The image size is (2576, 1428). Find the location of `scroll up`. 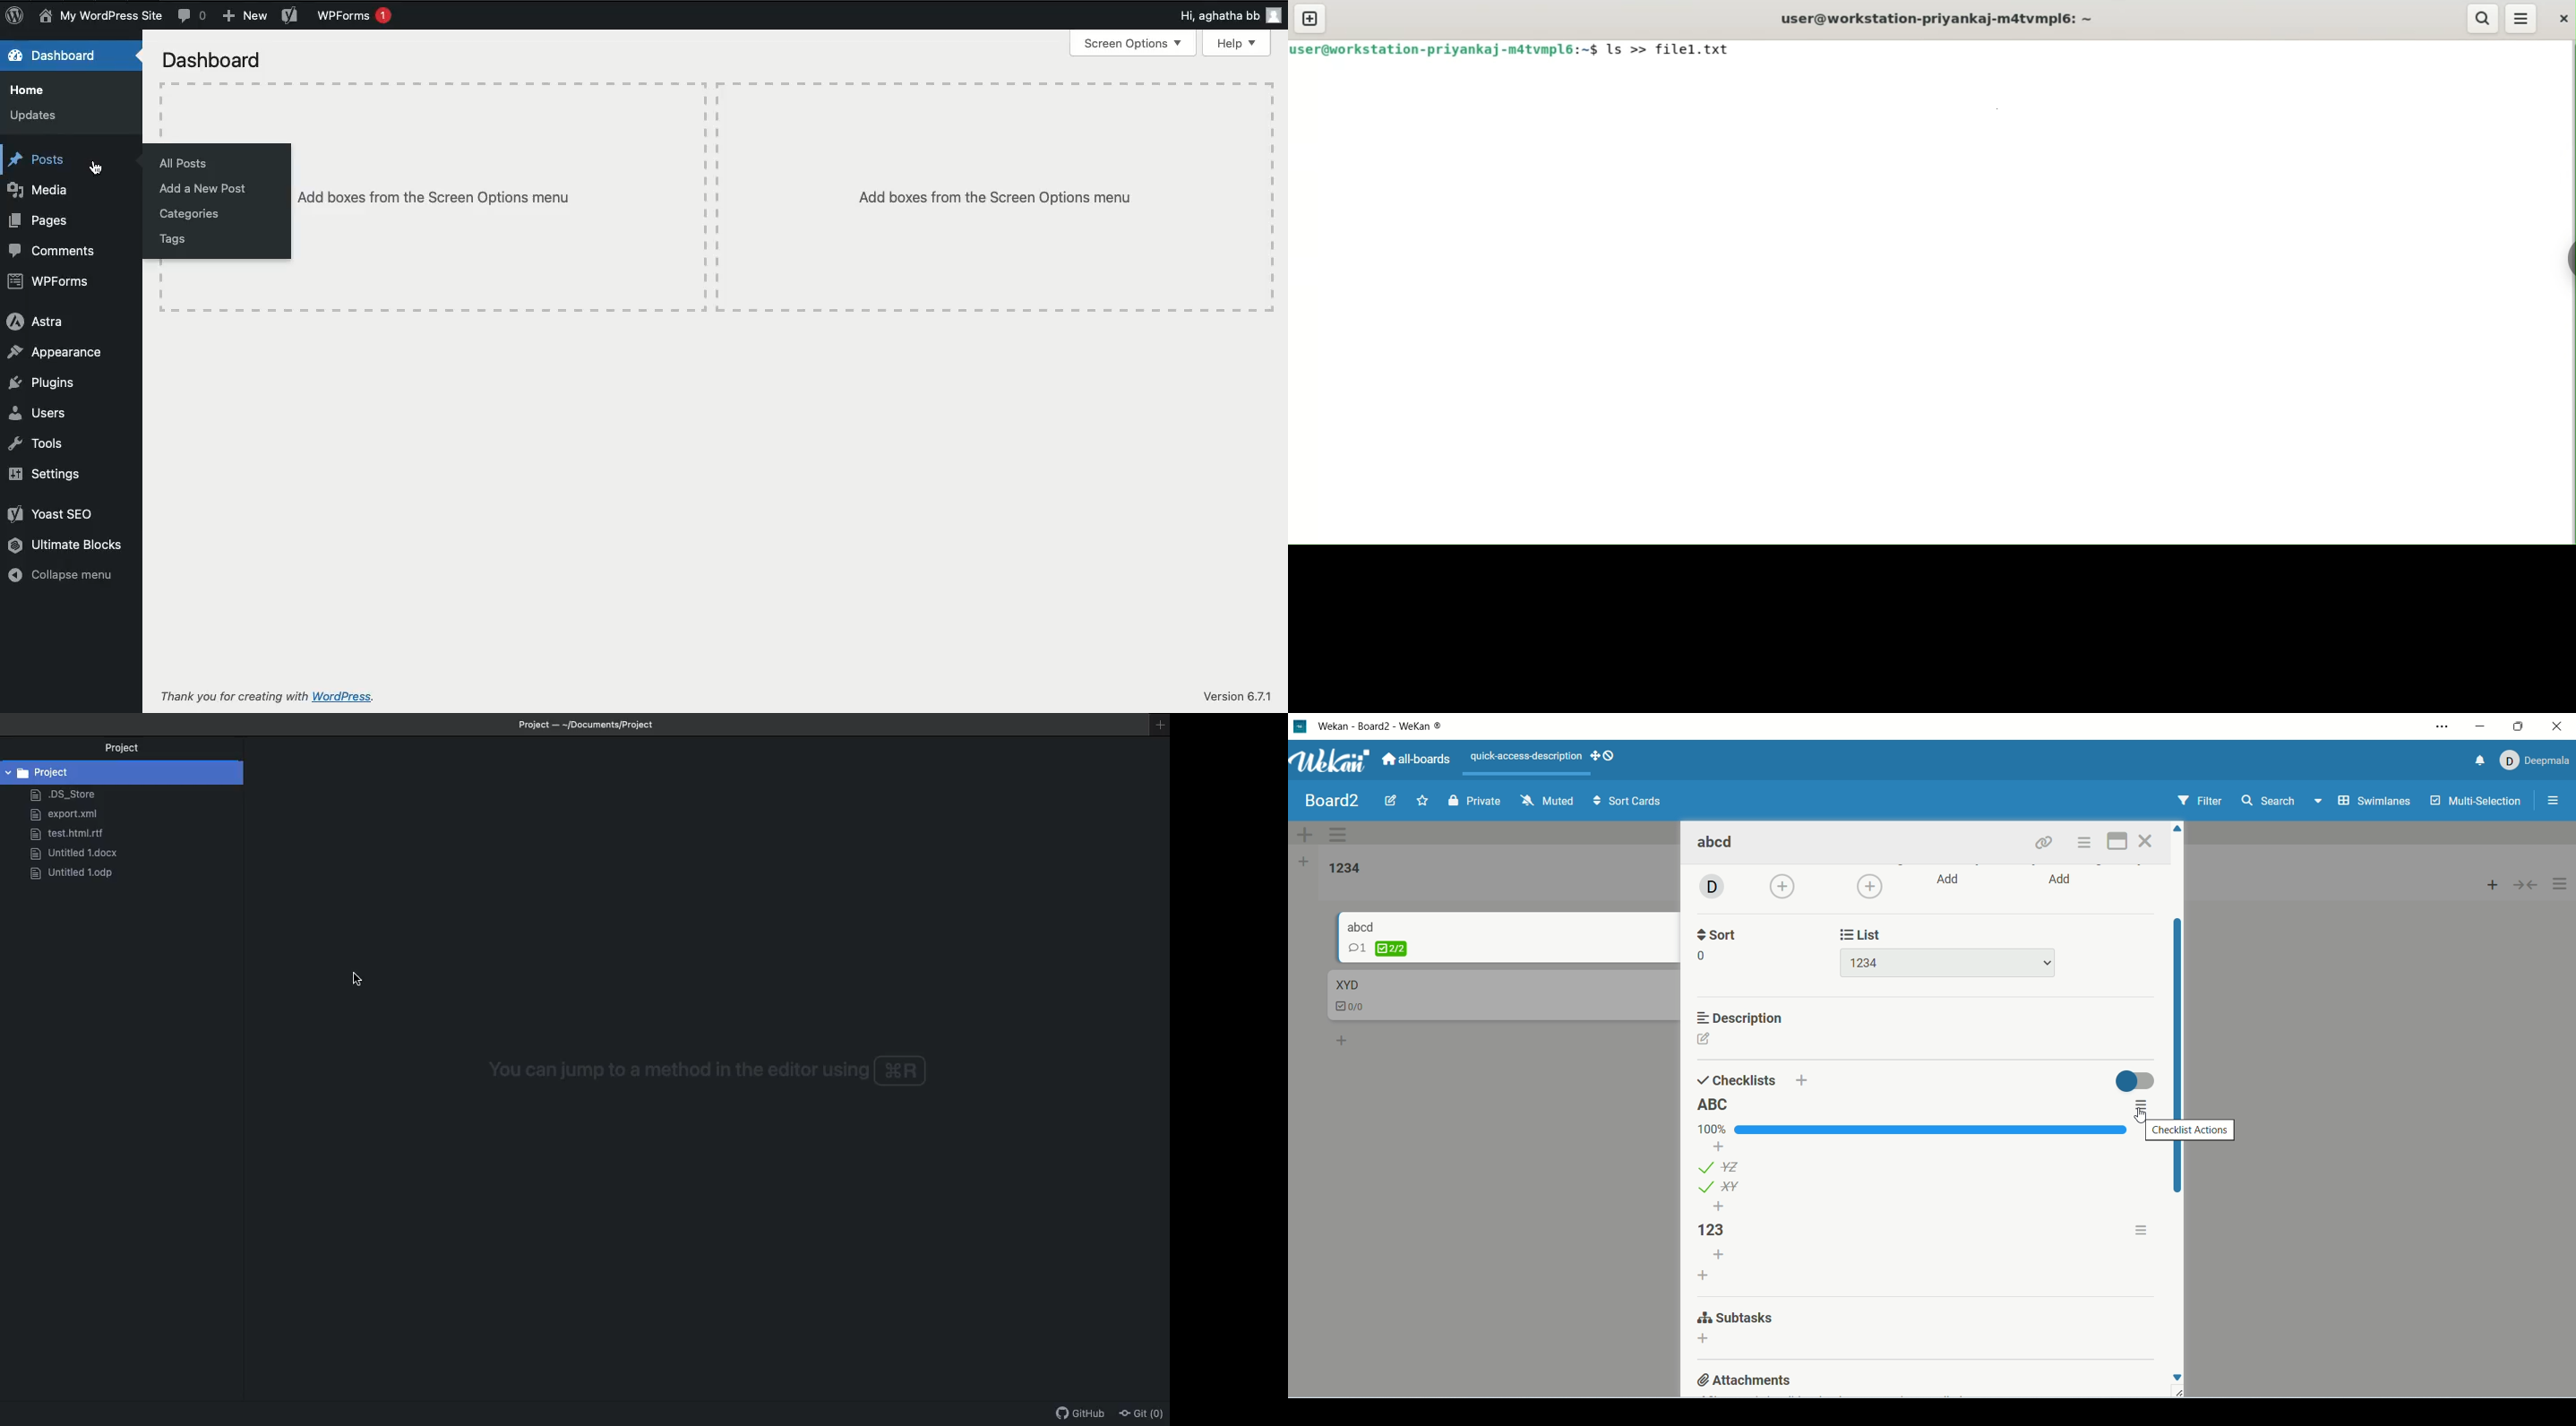

scroll up is located at coordinates (2179, 828).